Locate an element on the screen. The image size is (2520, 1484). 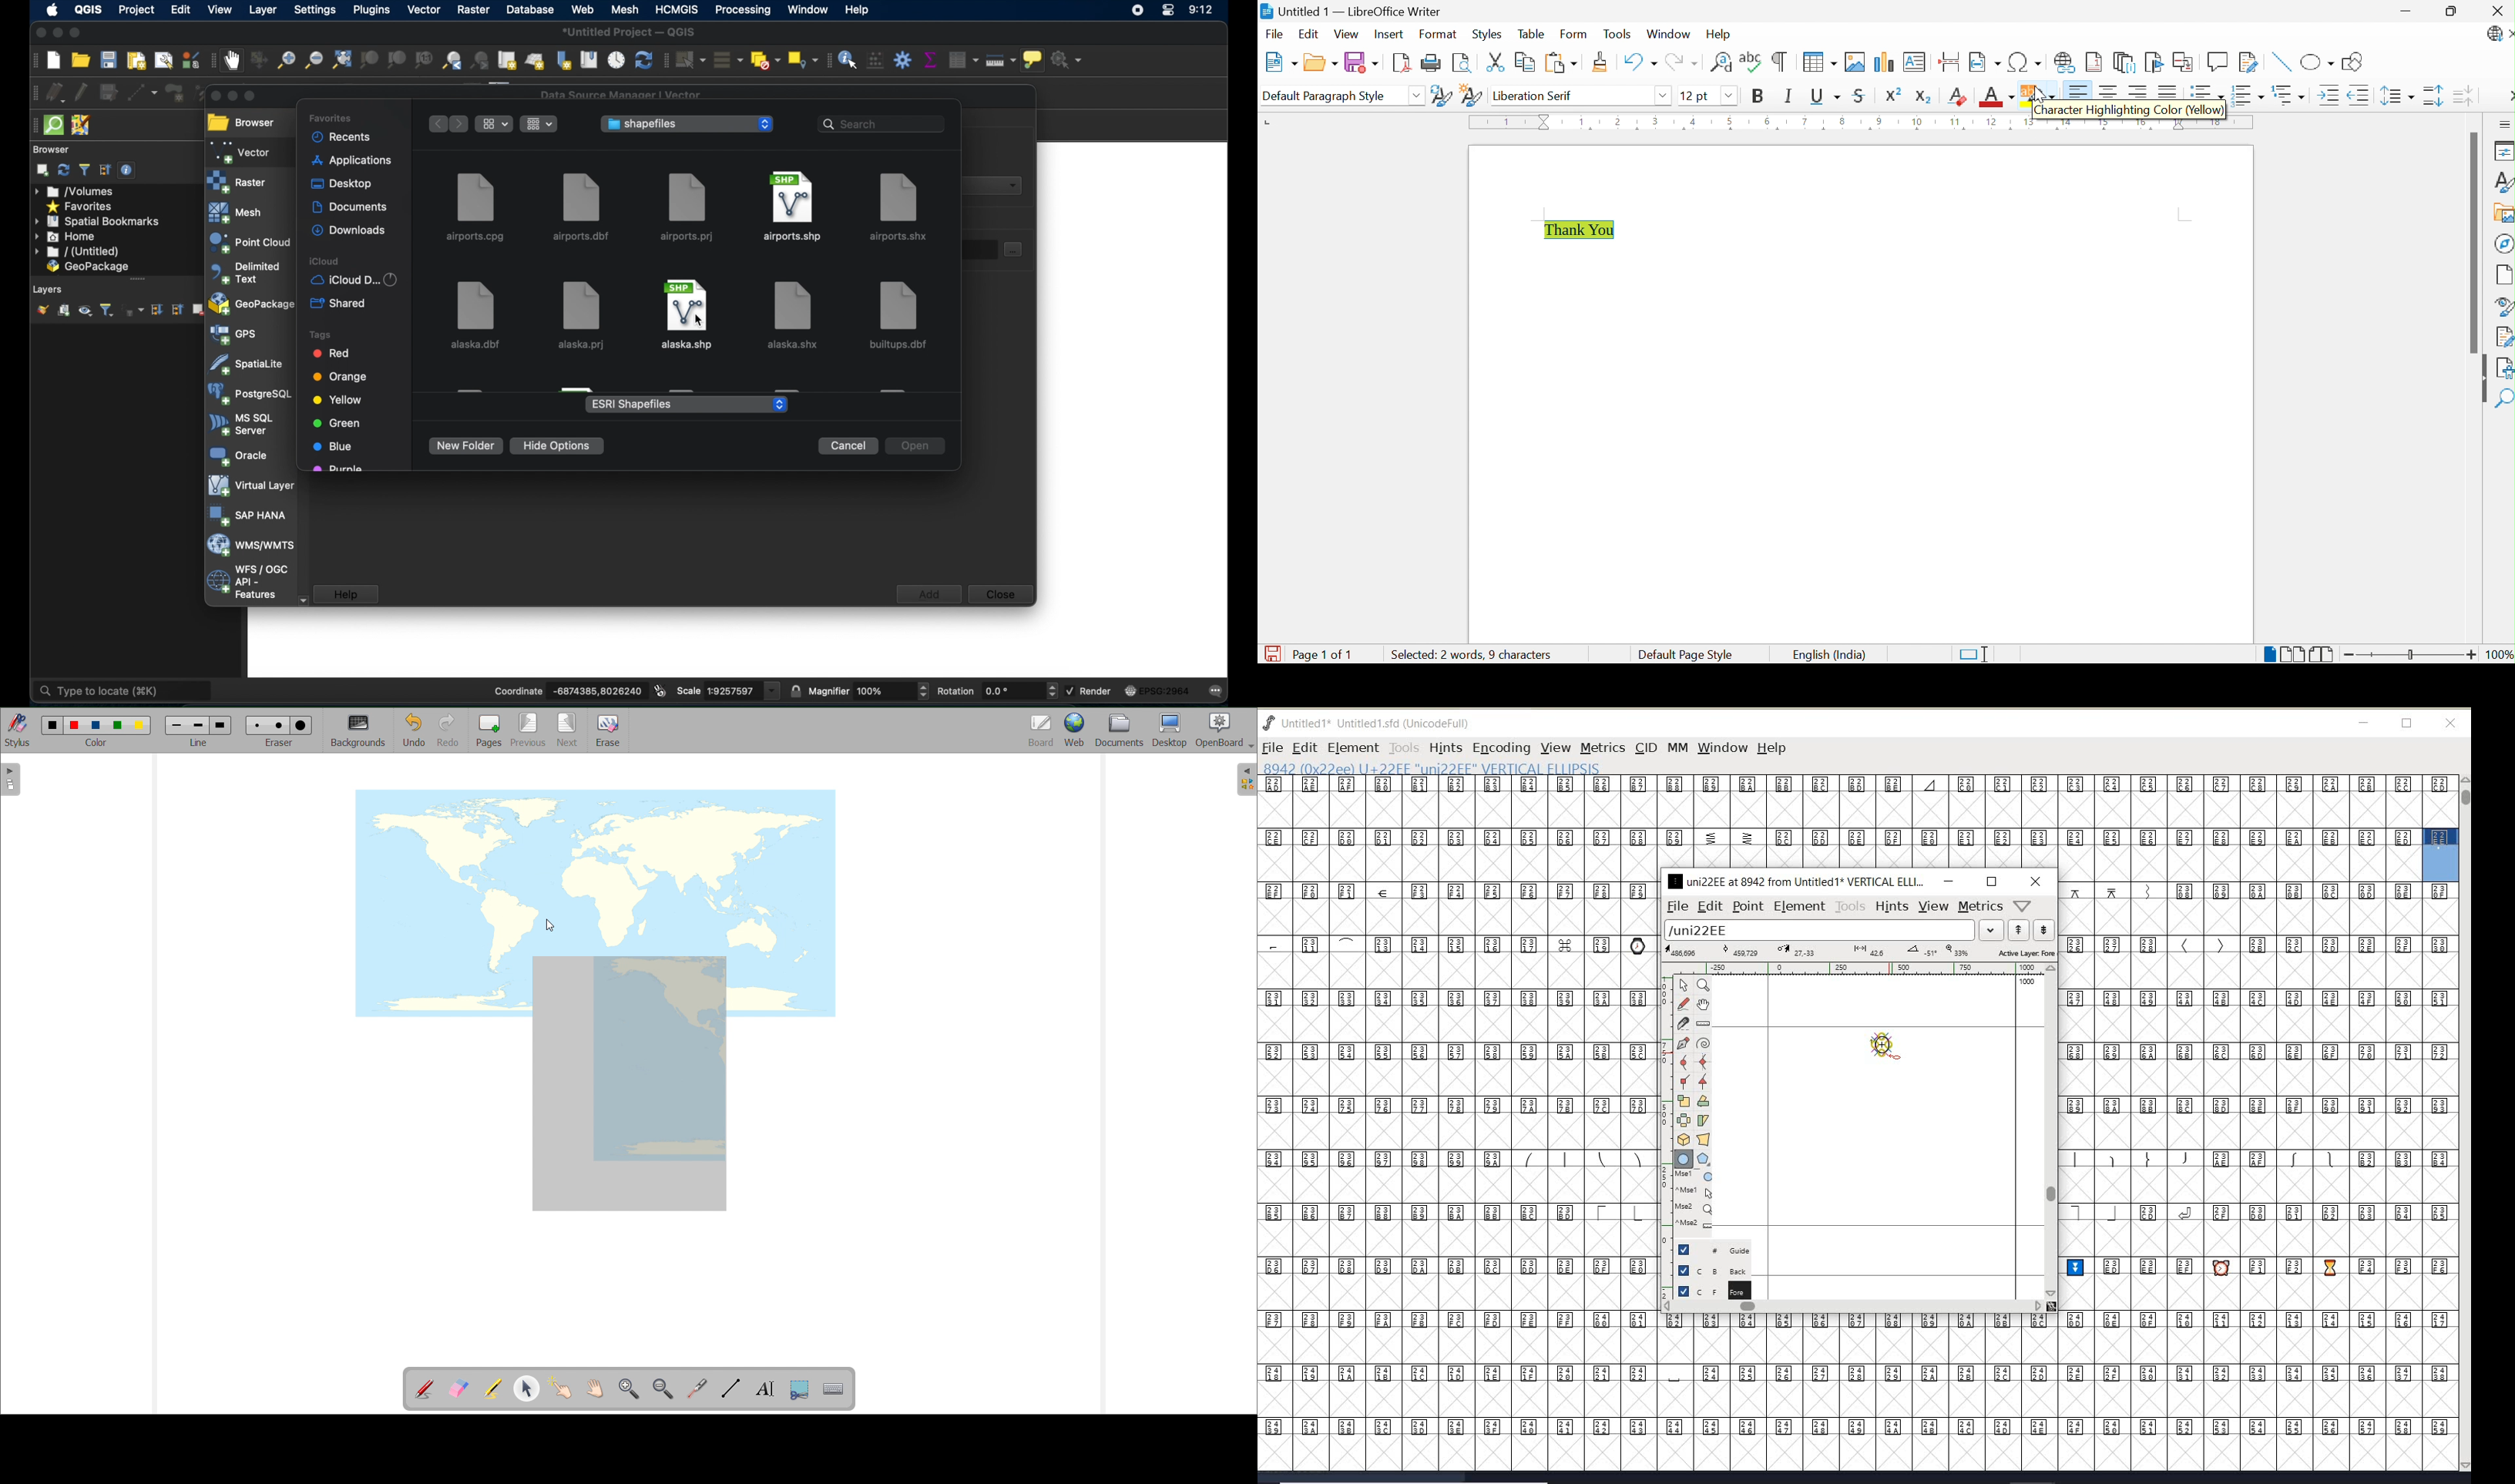
Character Highlighting Color is located at coordinates (2038, 91).